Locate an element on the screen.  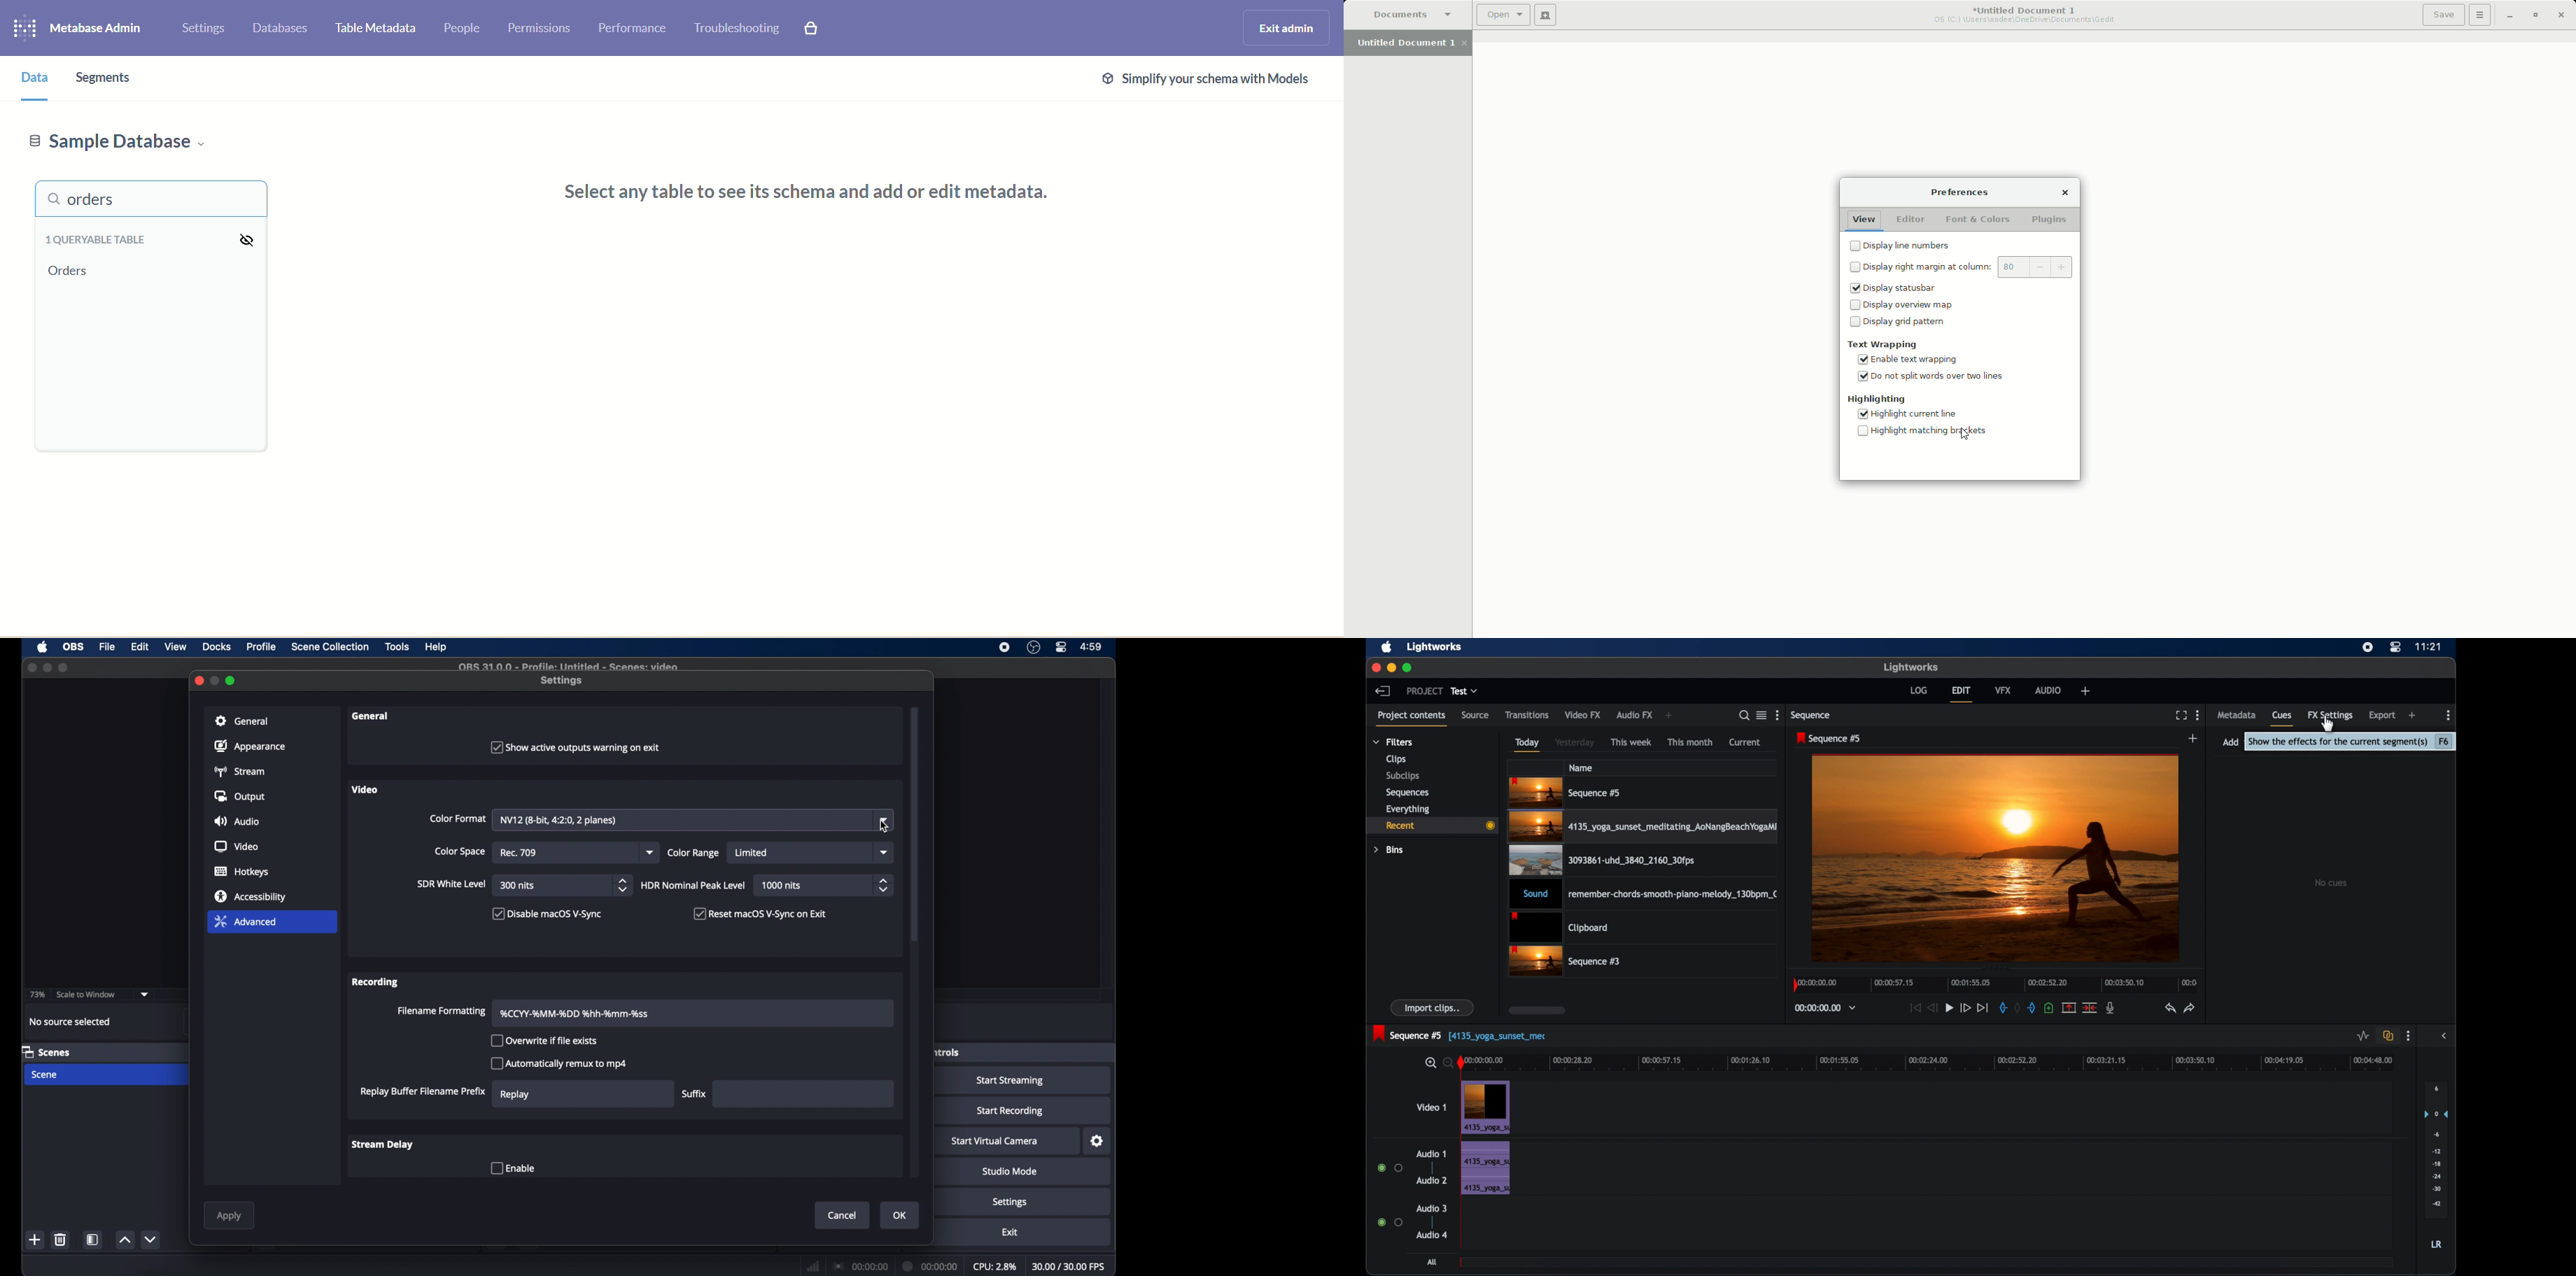
Cancel is located at coordinates (842, 1215).